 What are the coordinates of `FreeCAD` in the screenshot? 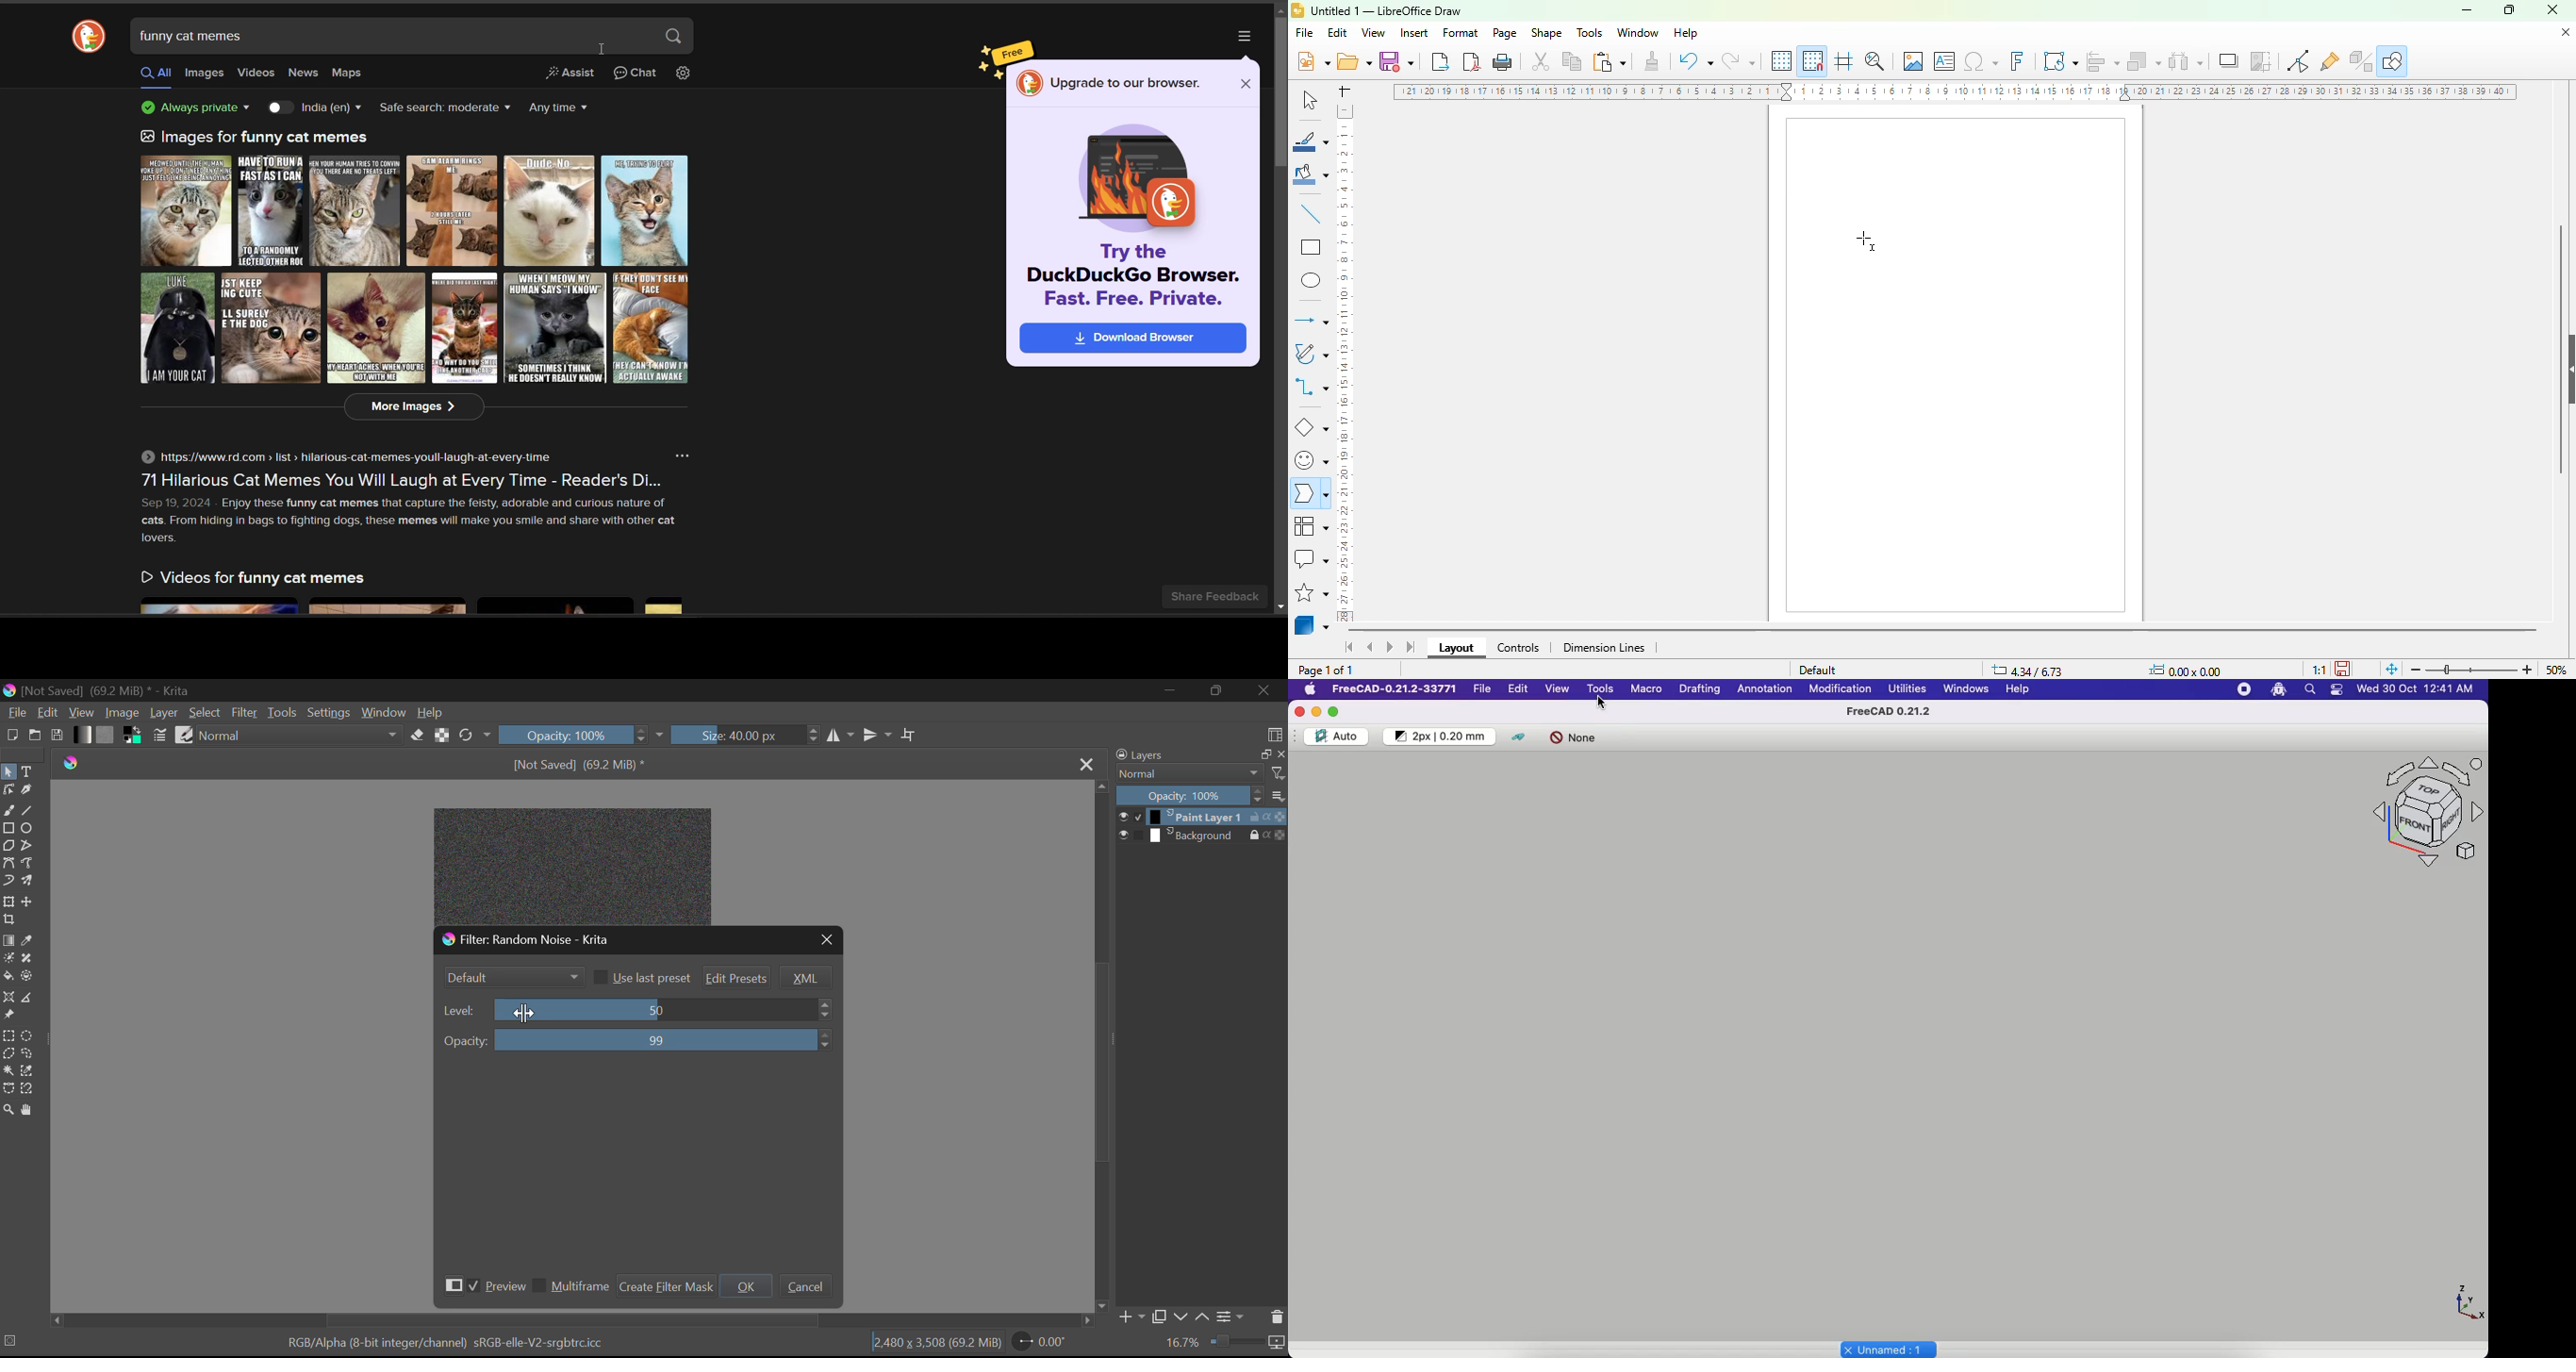 It's located at (1888, 712).